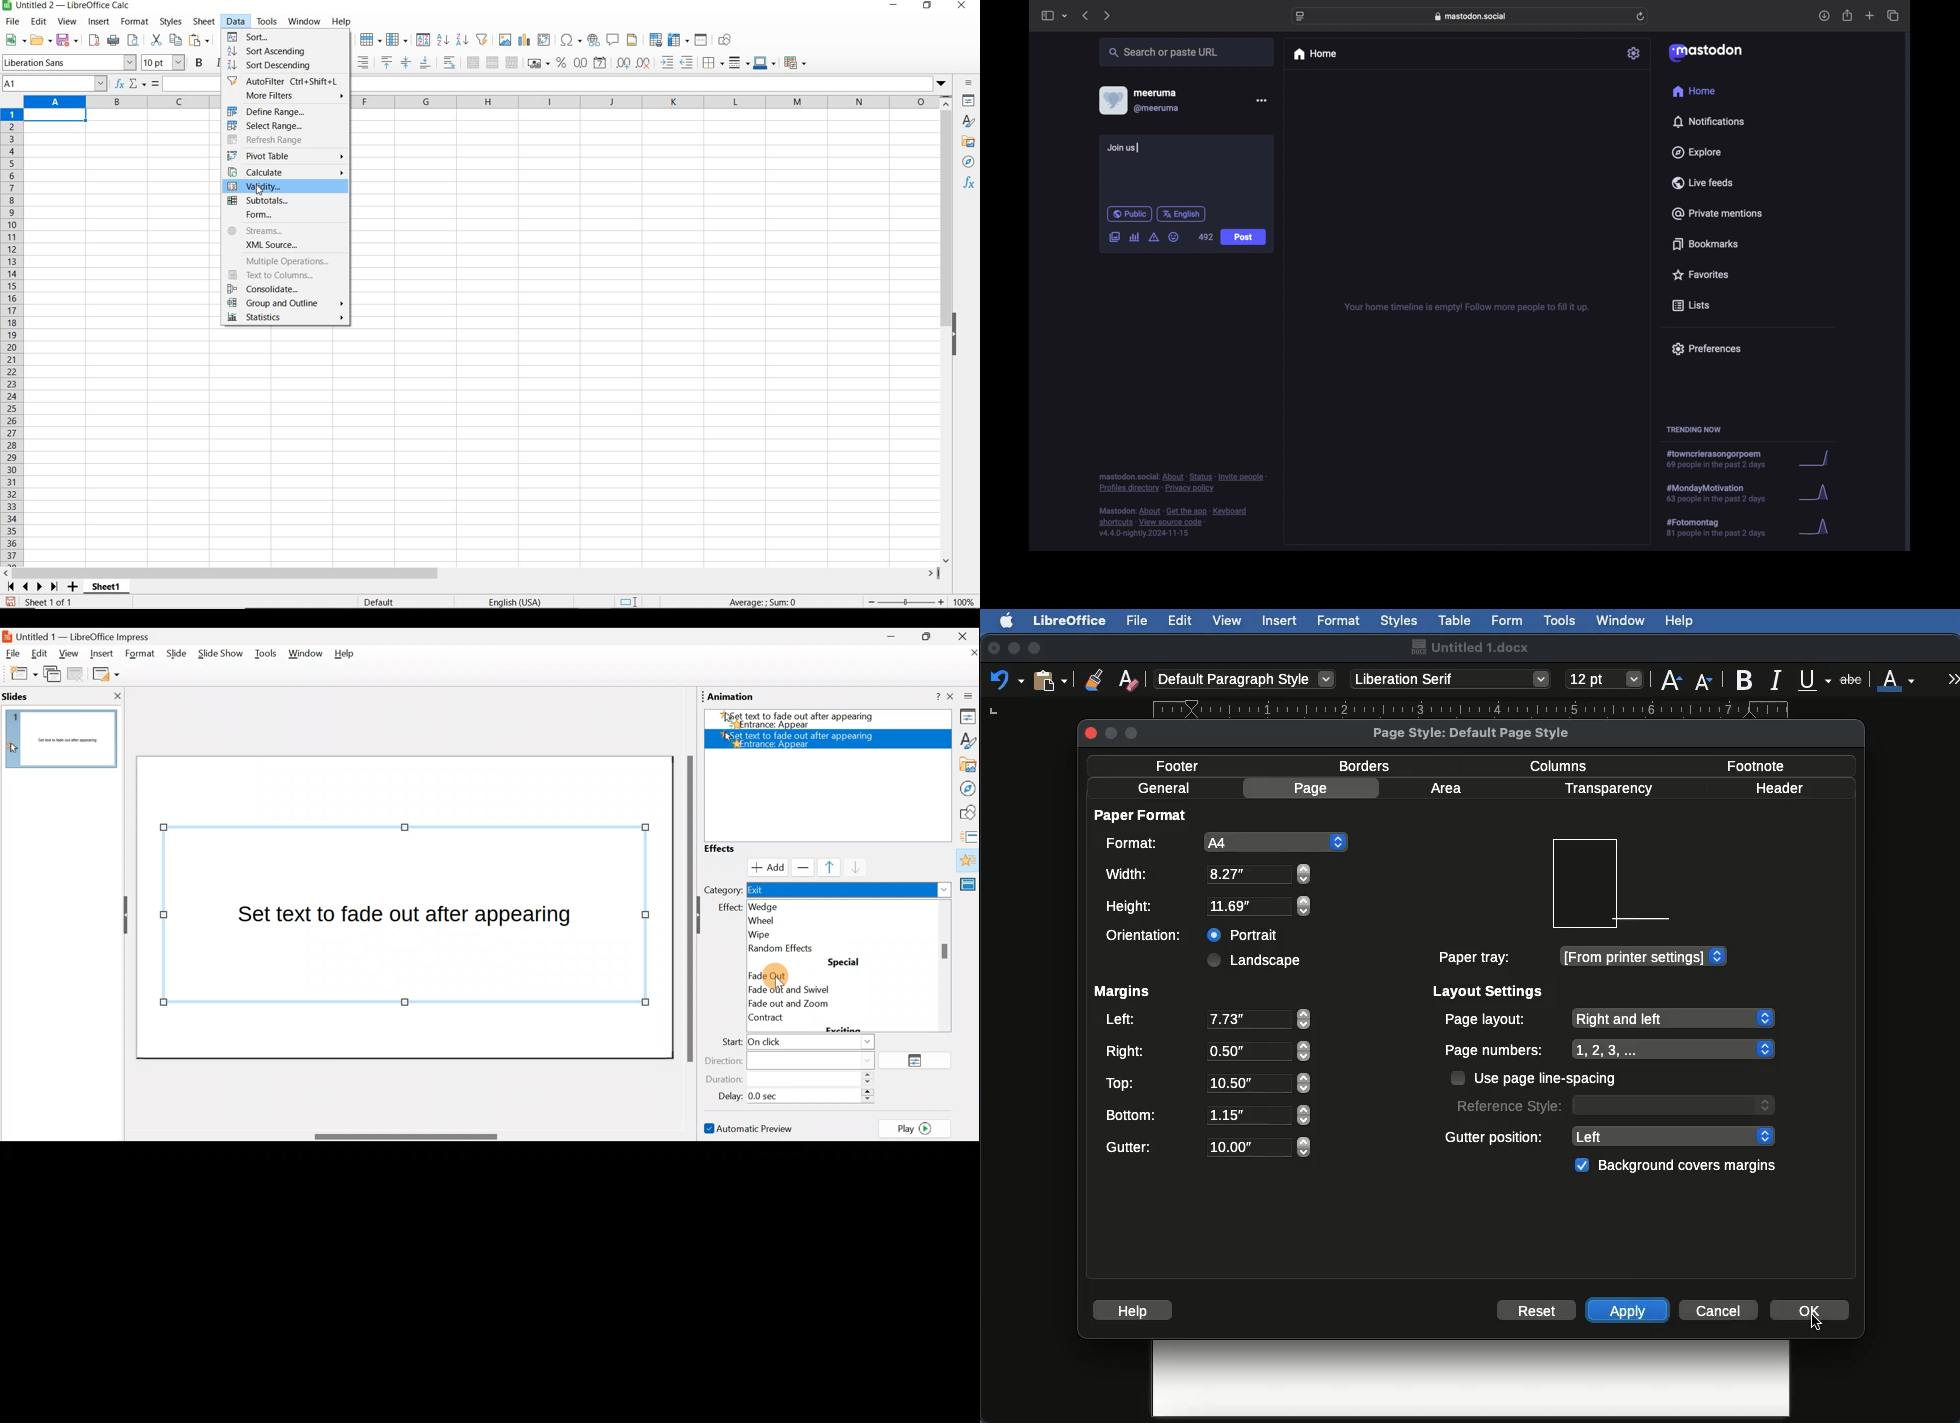  Describe the element at coordinates (1223, 842) in the screenshot. I see `A4` at that location.